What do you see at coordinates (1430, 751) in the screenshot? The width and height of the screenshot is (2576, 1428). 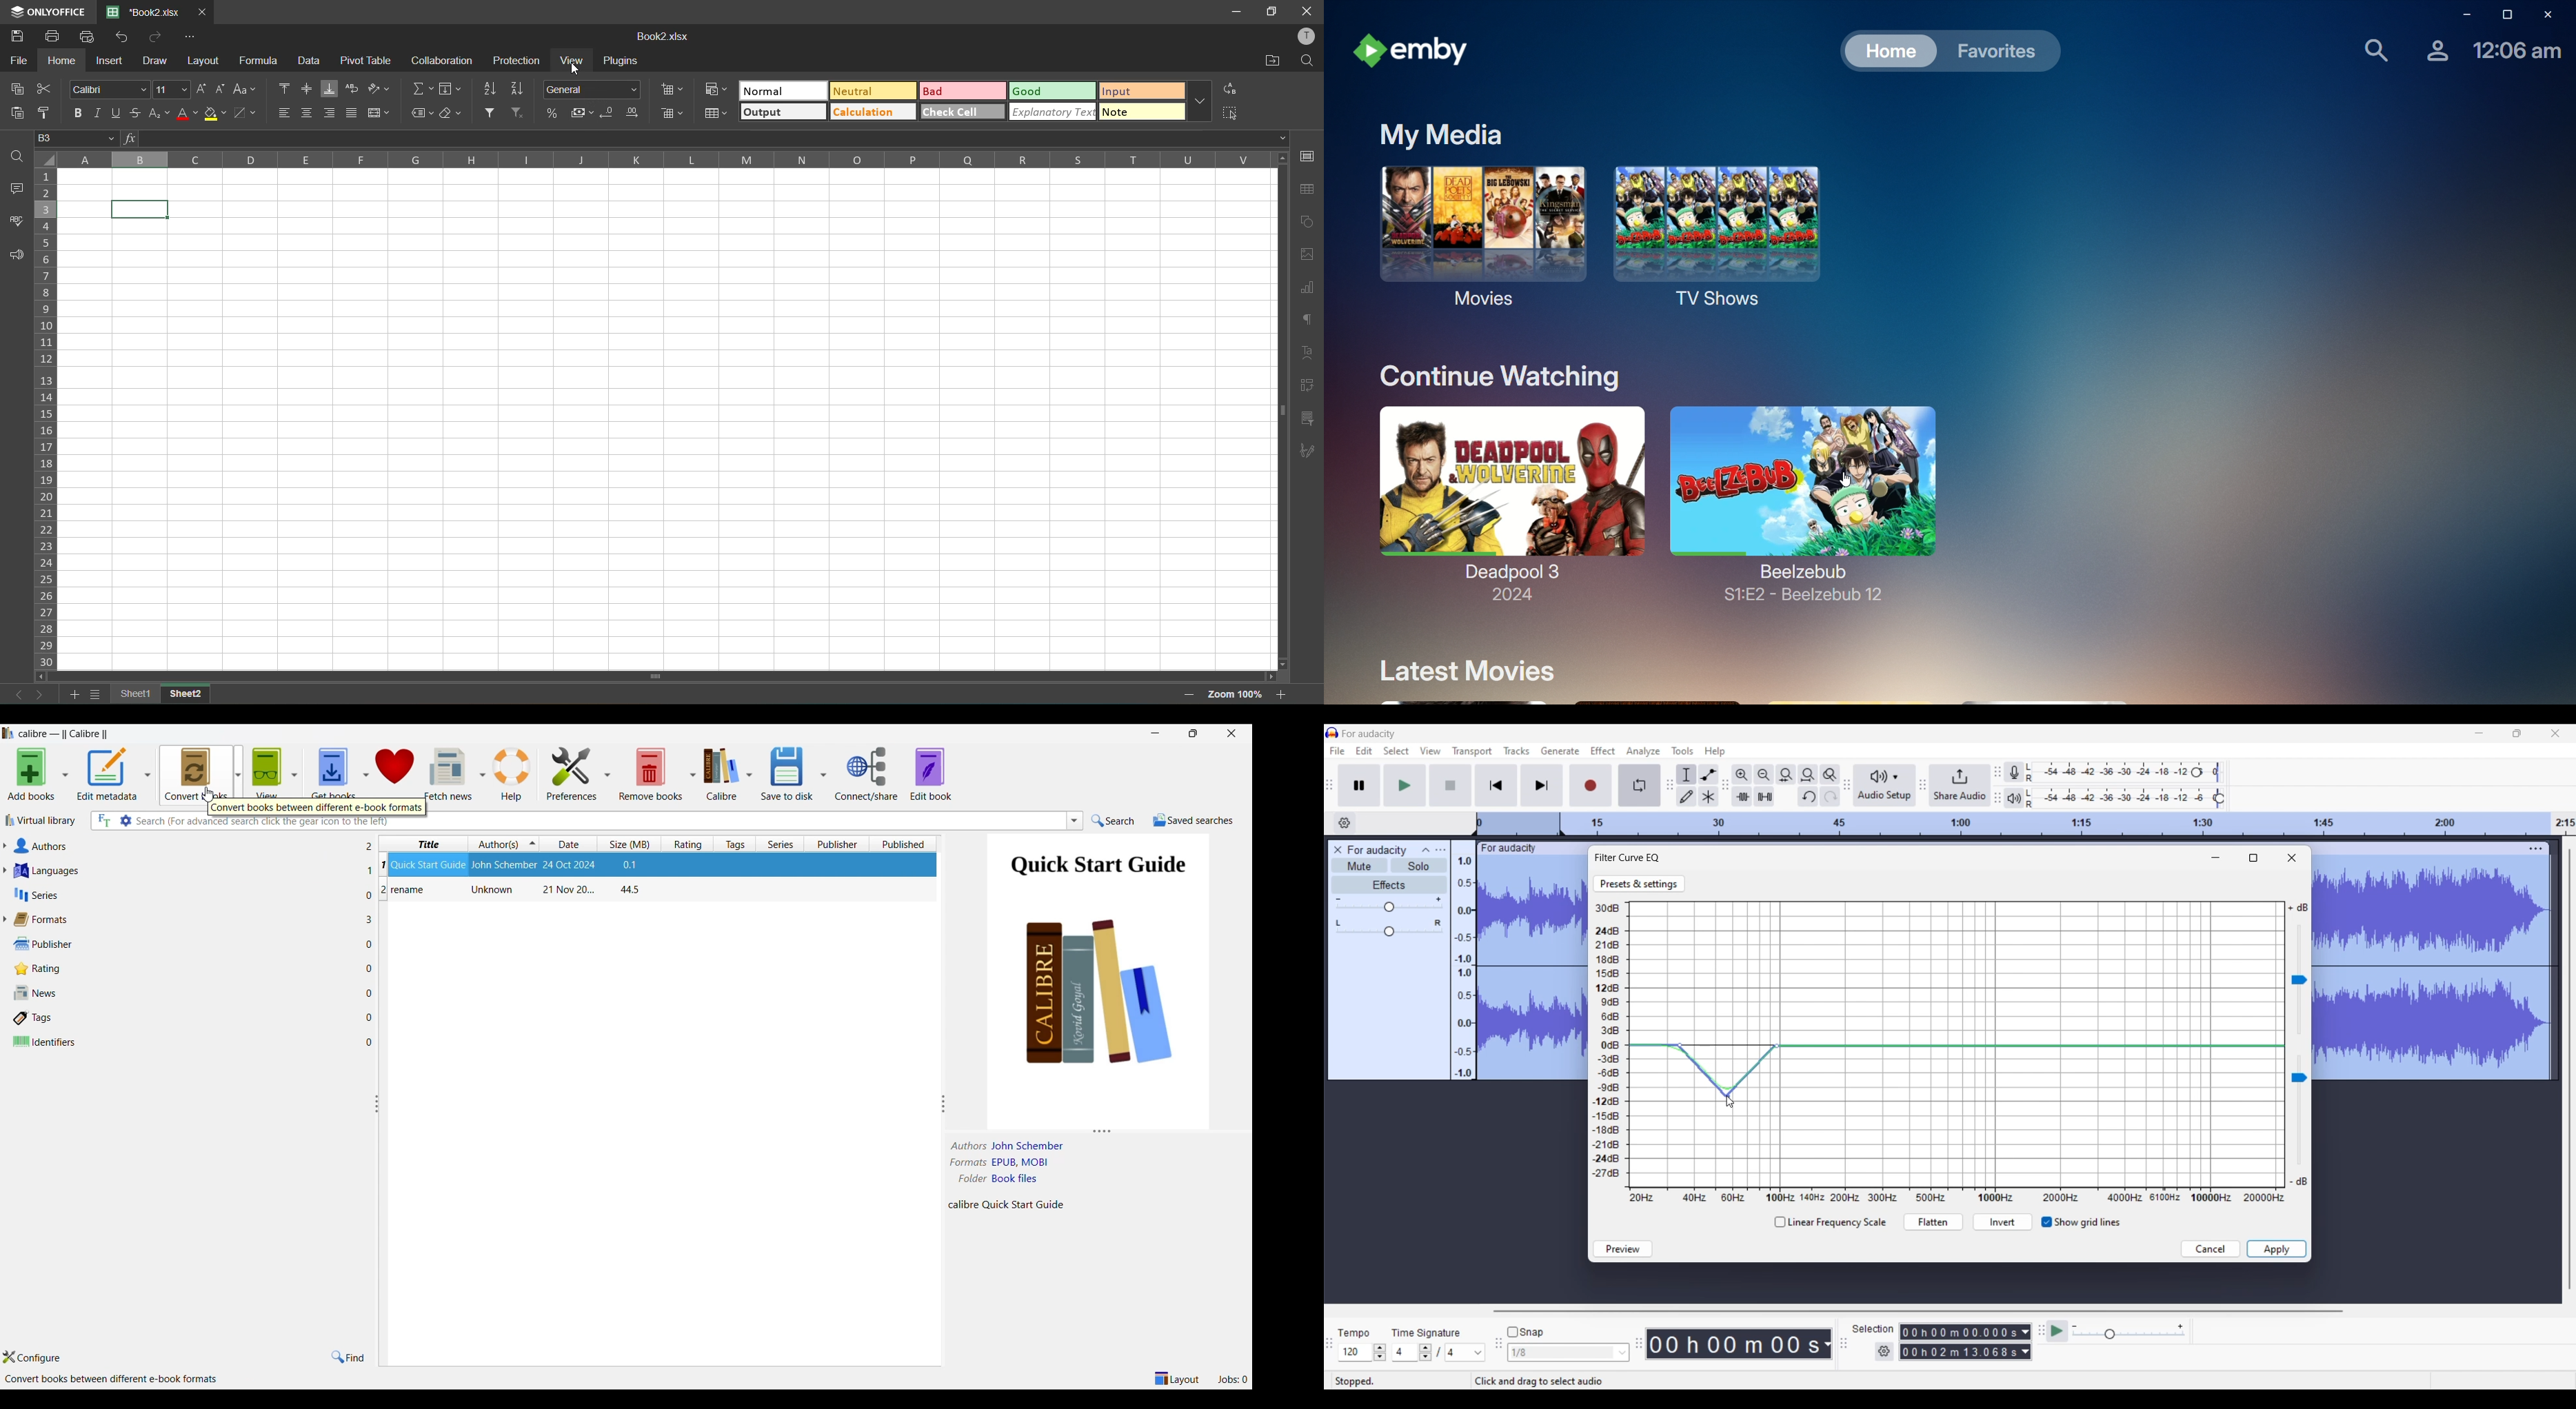 I see `View menu` at bounding box center [1430, 751].